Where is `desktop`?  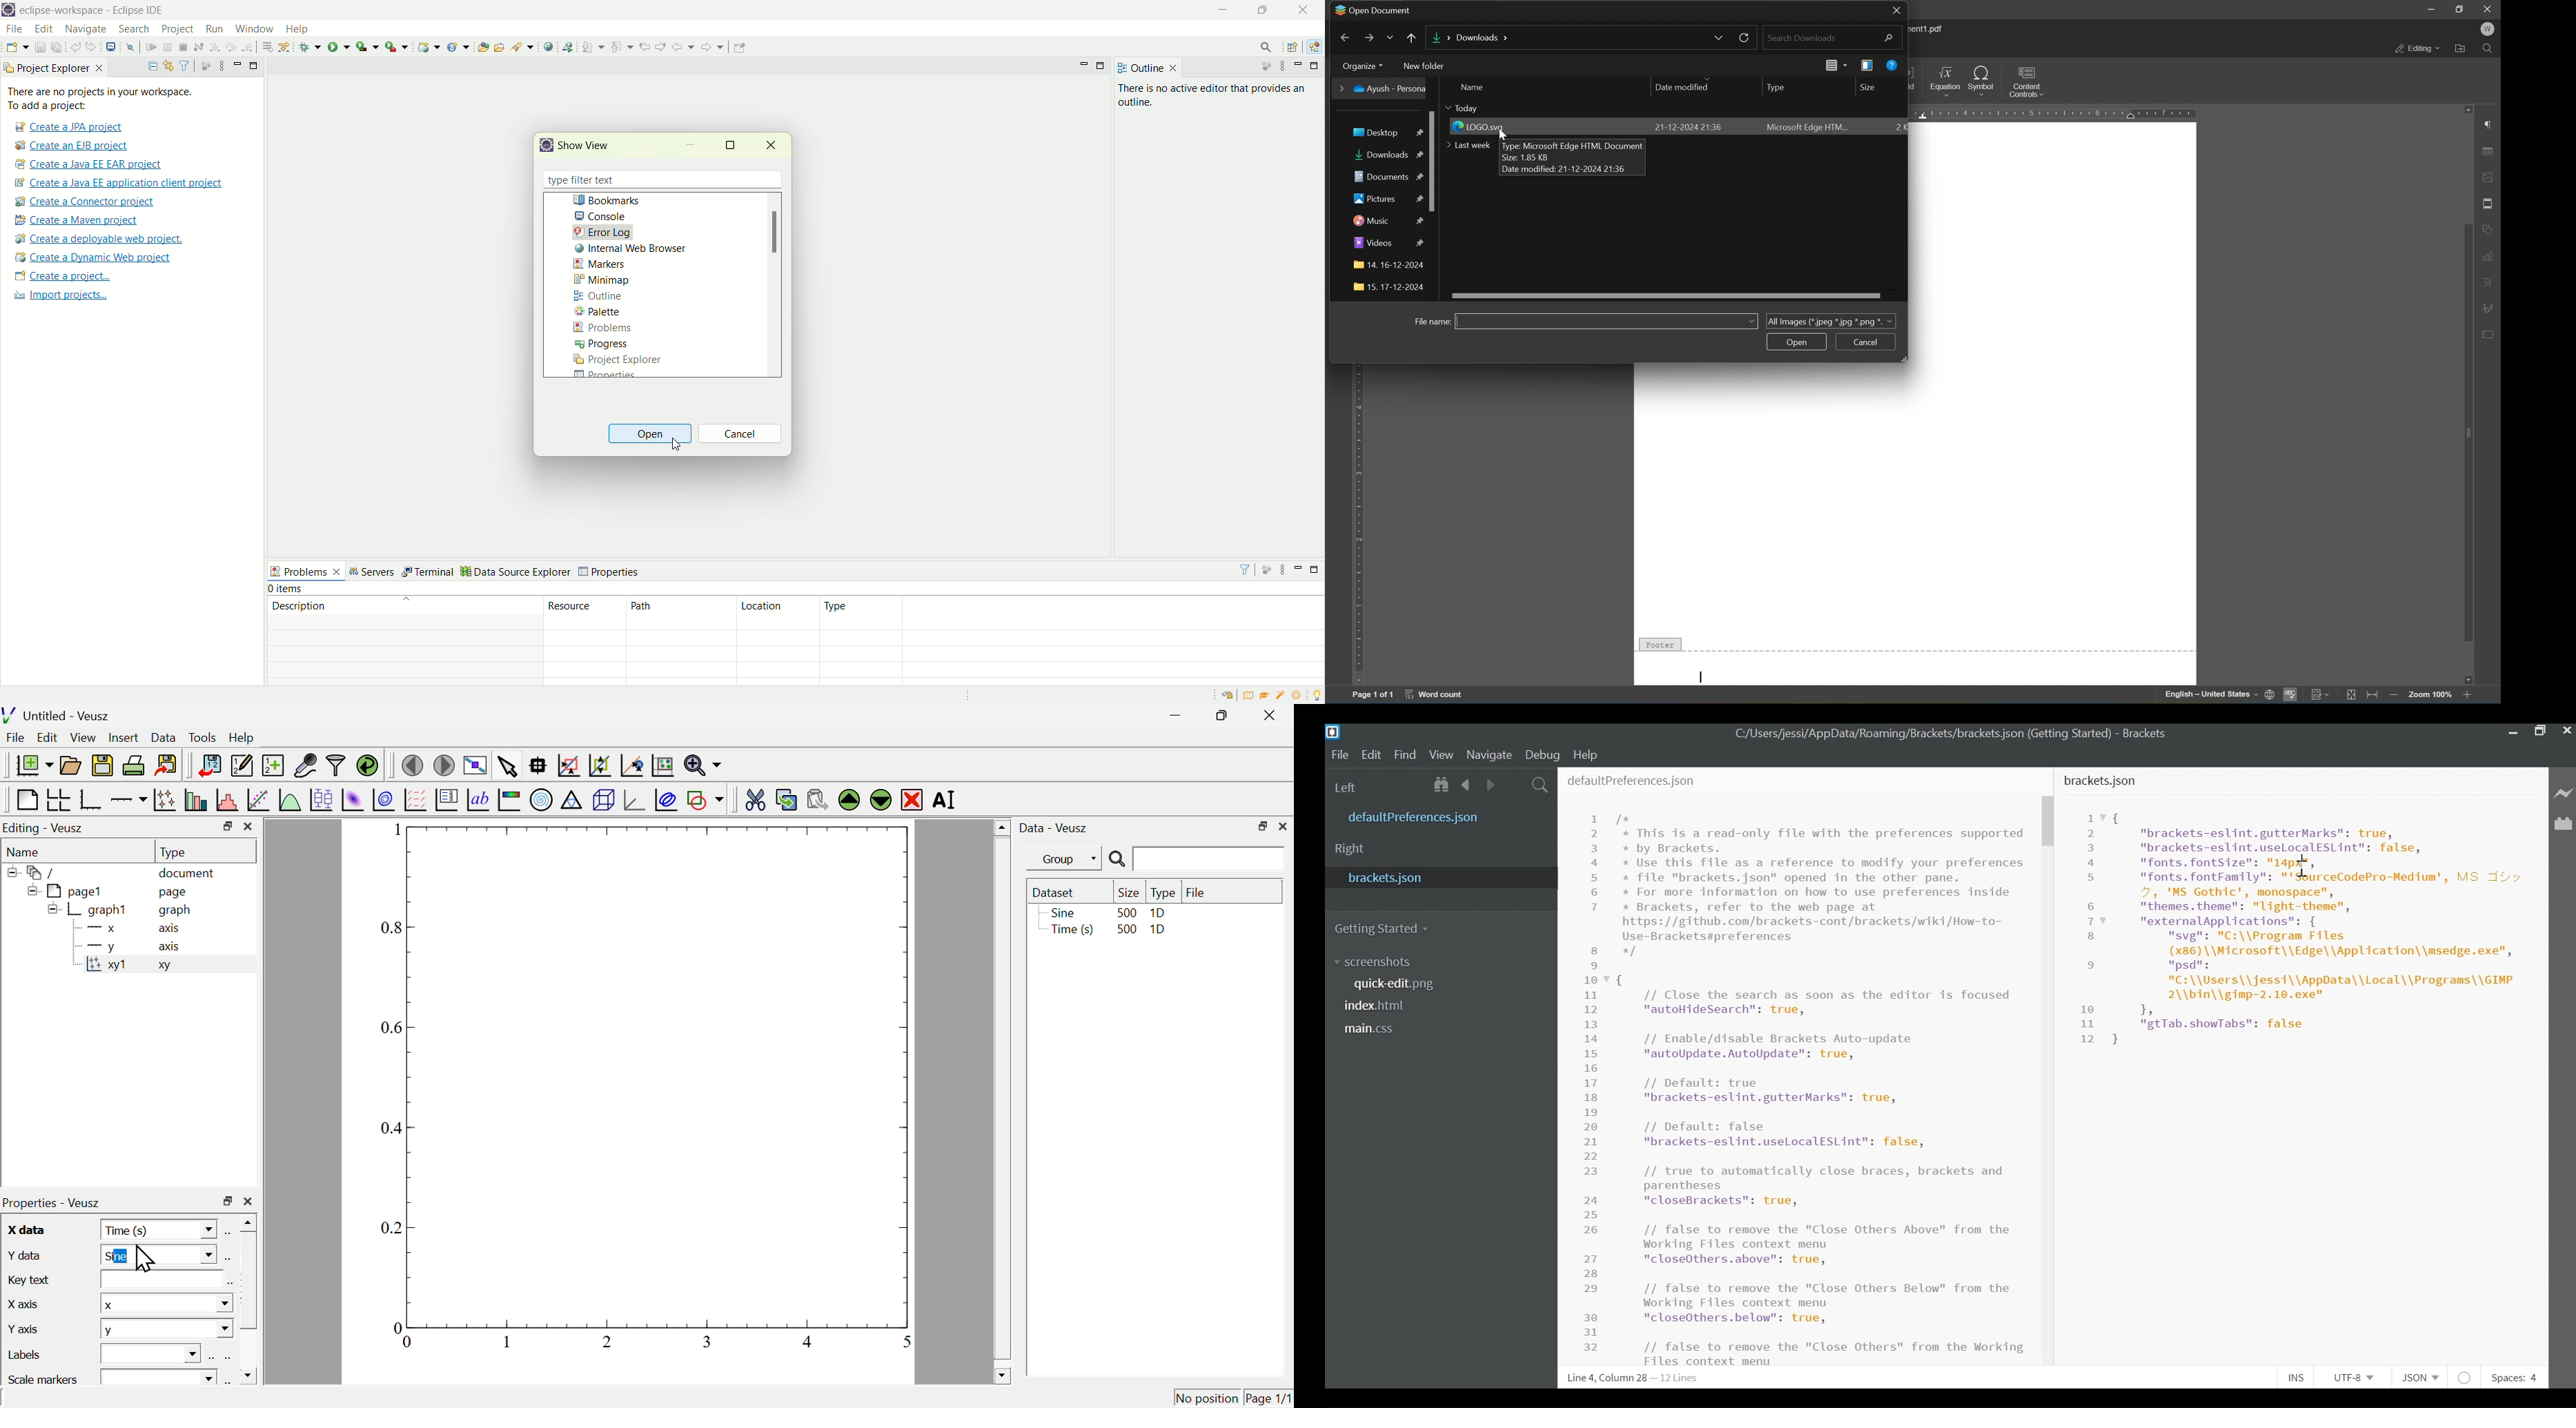
desktop is located at coordinates (1368, 66).